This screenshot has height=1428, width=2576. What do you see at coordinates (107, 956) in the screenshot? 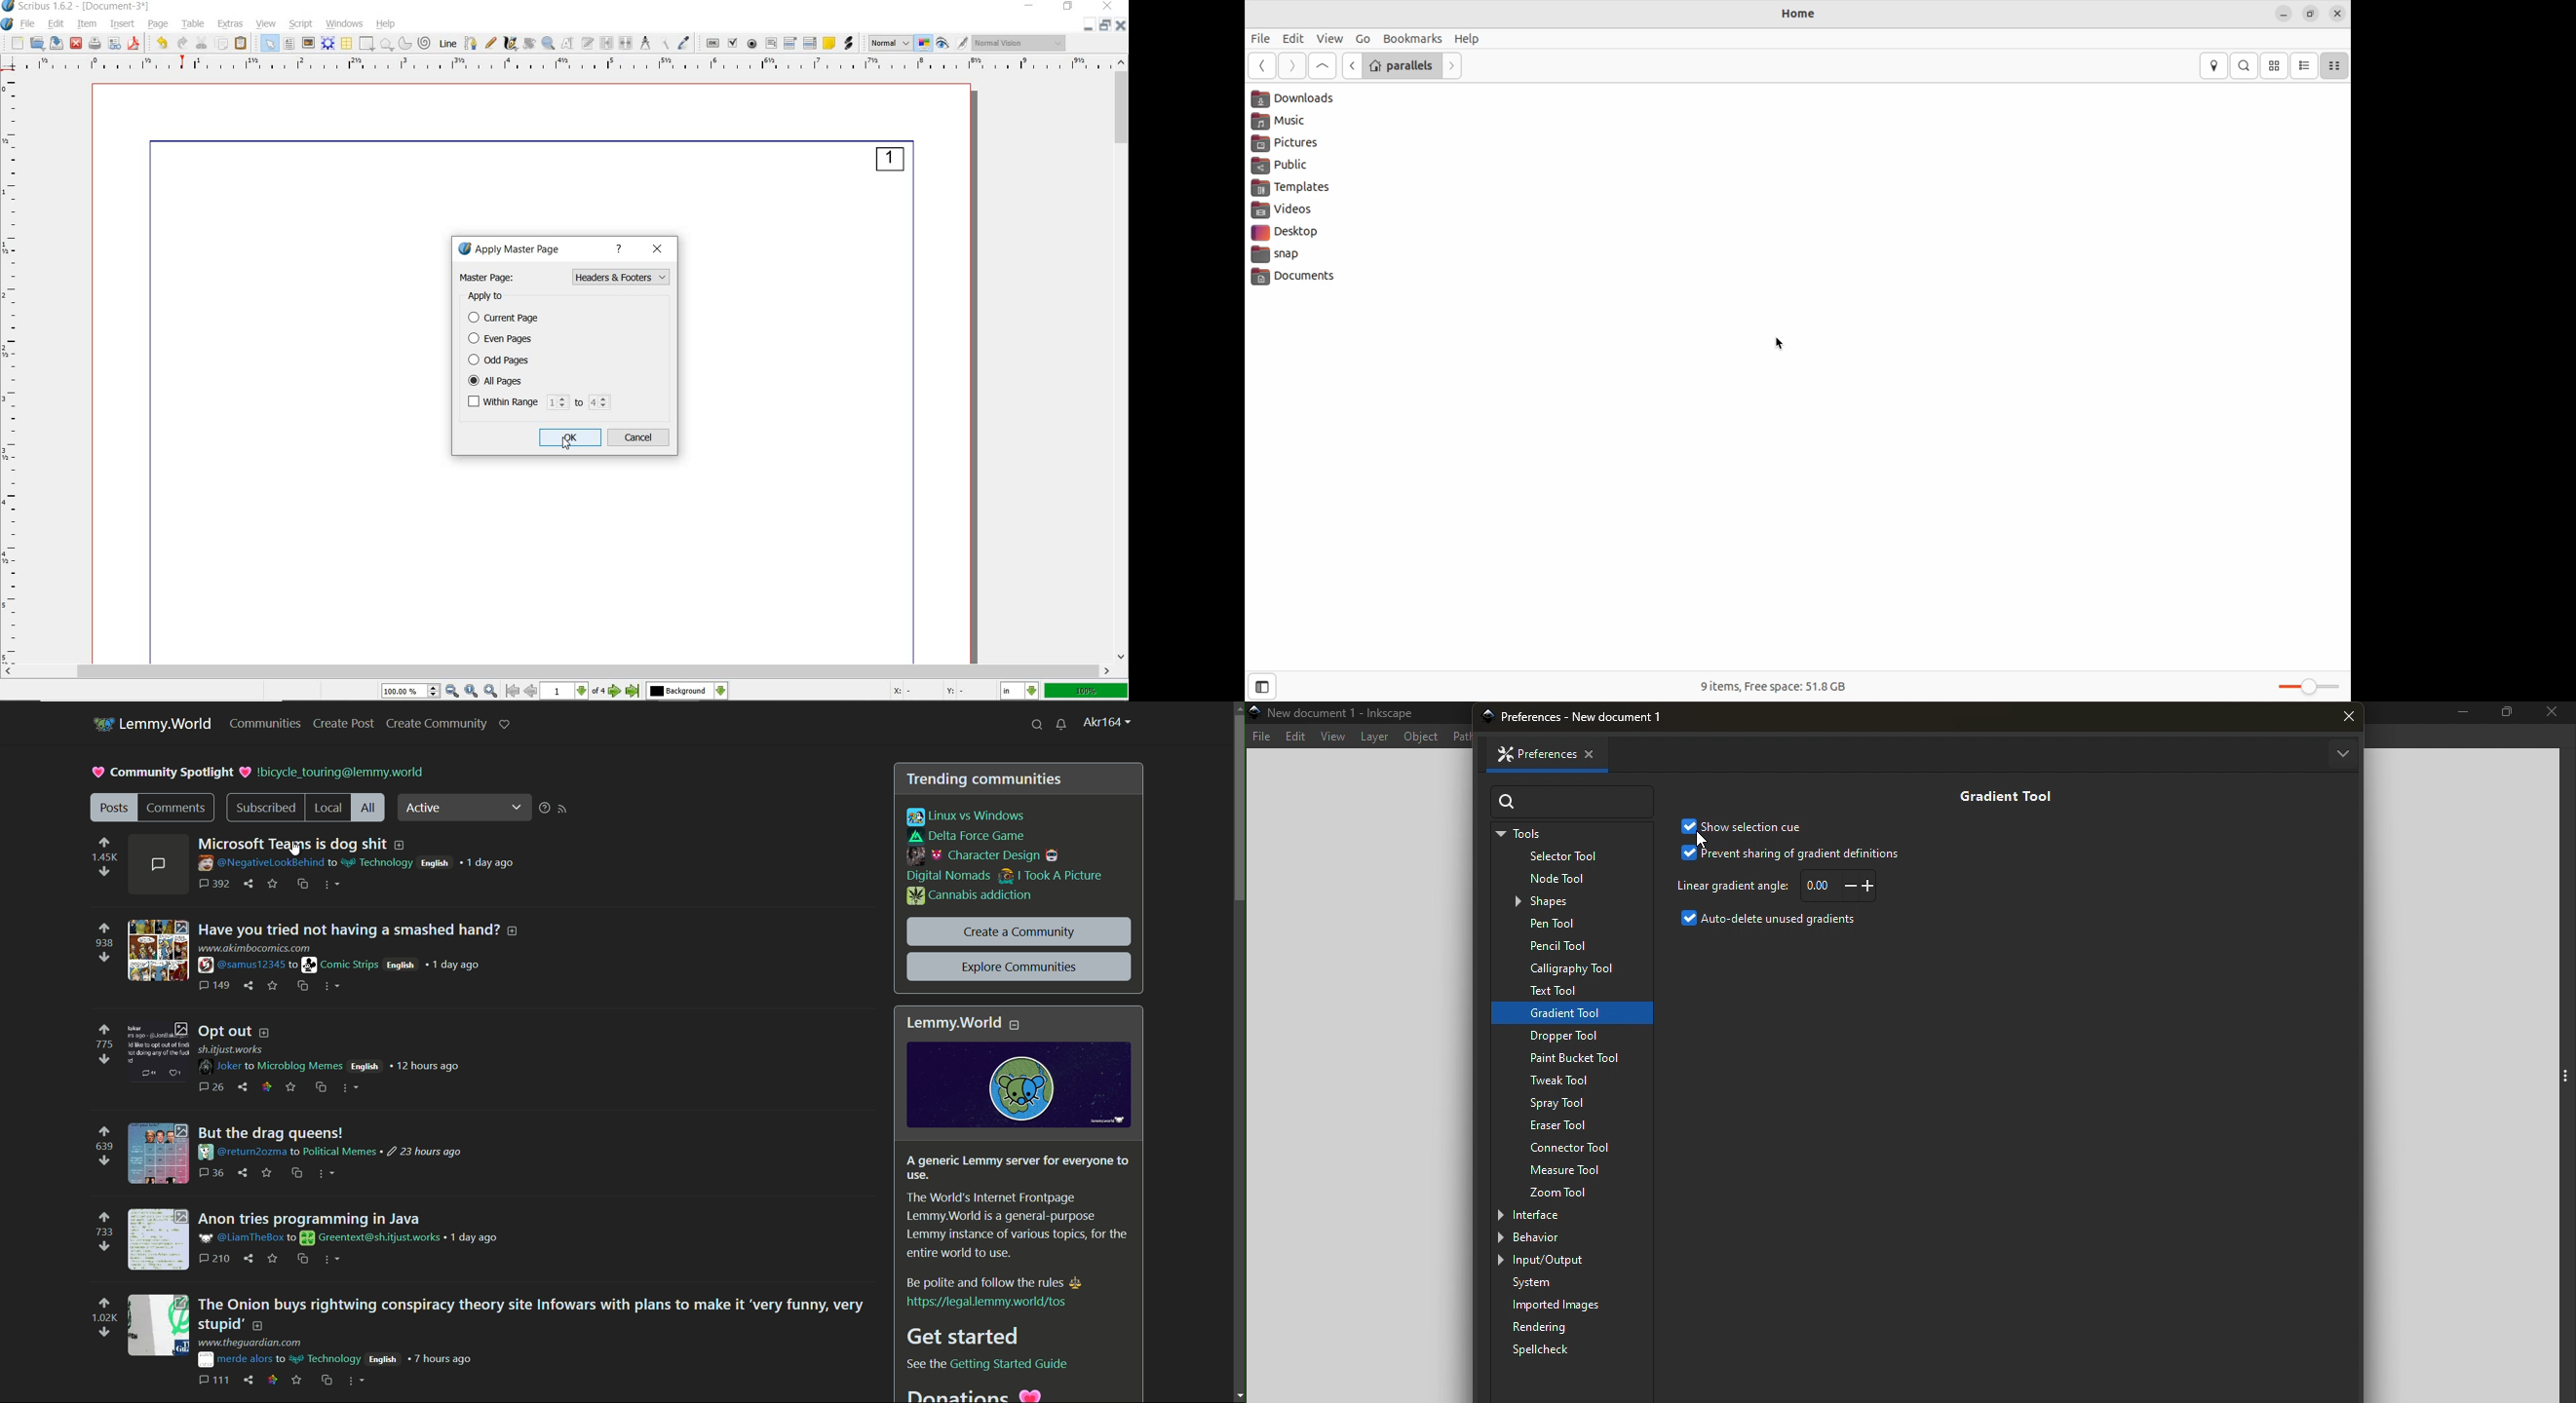
I see `downvote` at bounding box center [107, 956].